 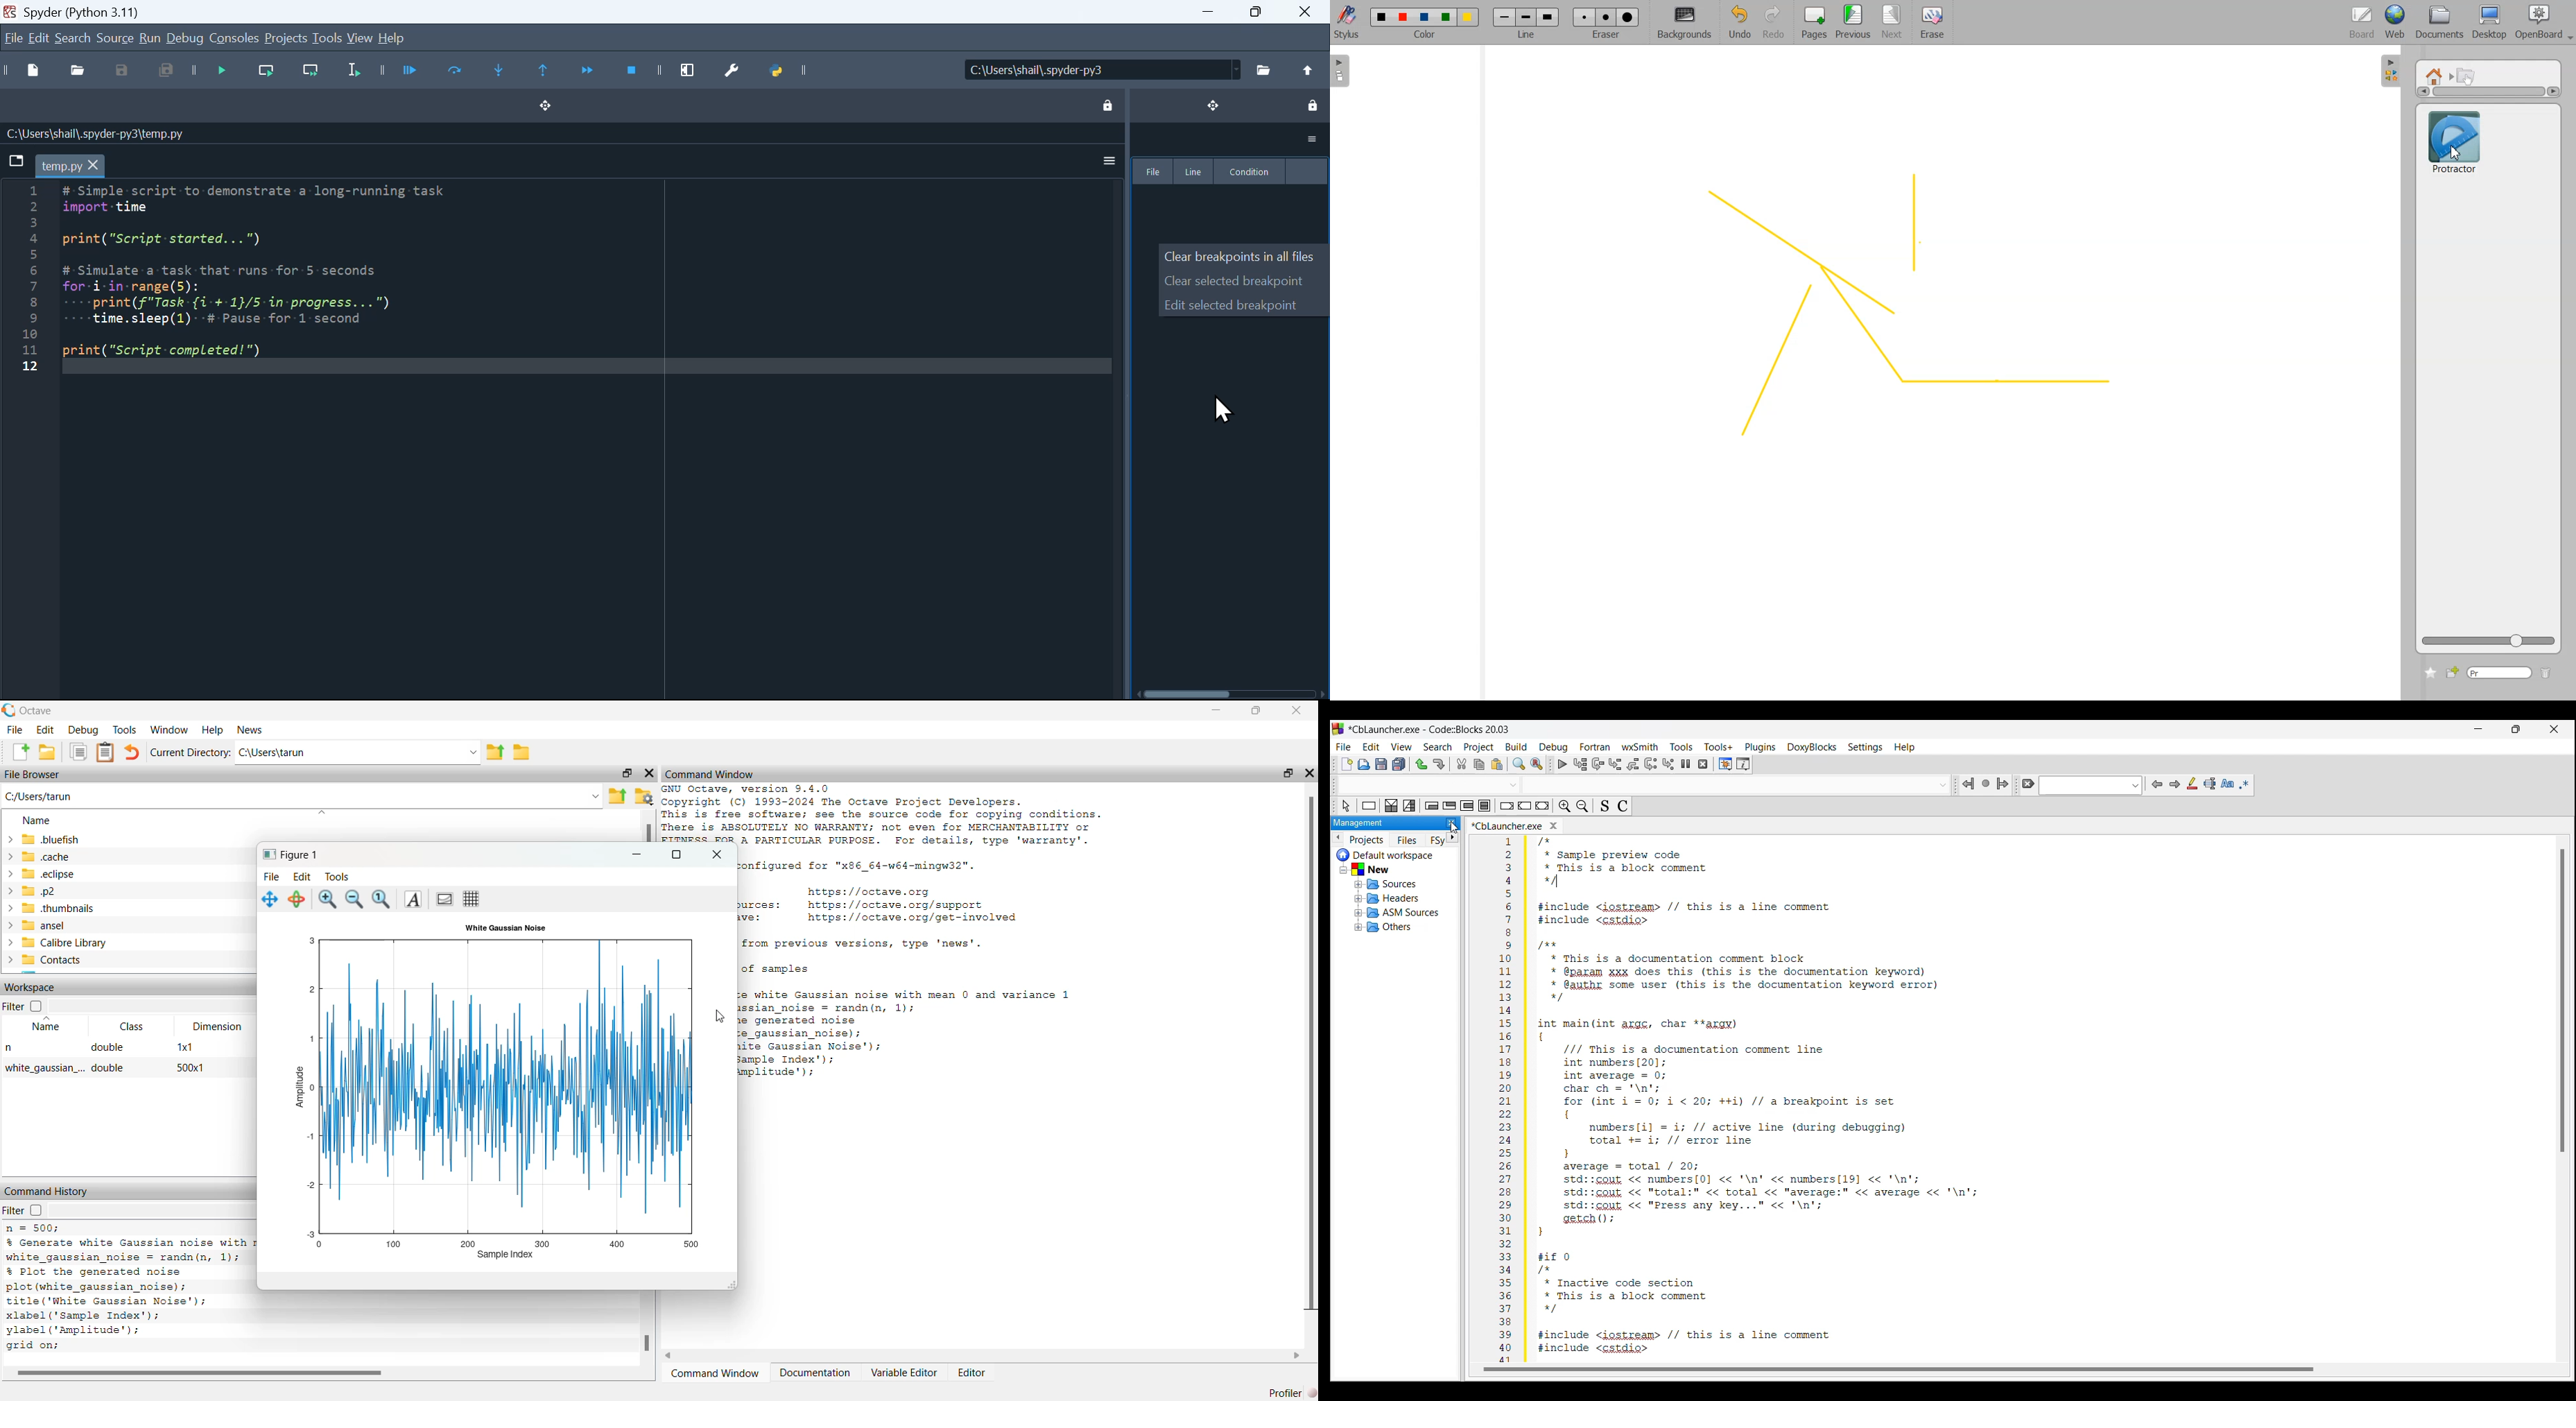 I want to click on  Calibre Library, so click(x=58, y=943).